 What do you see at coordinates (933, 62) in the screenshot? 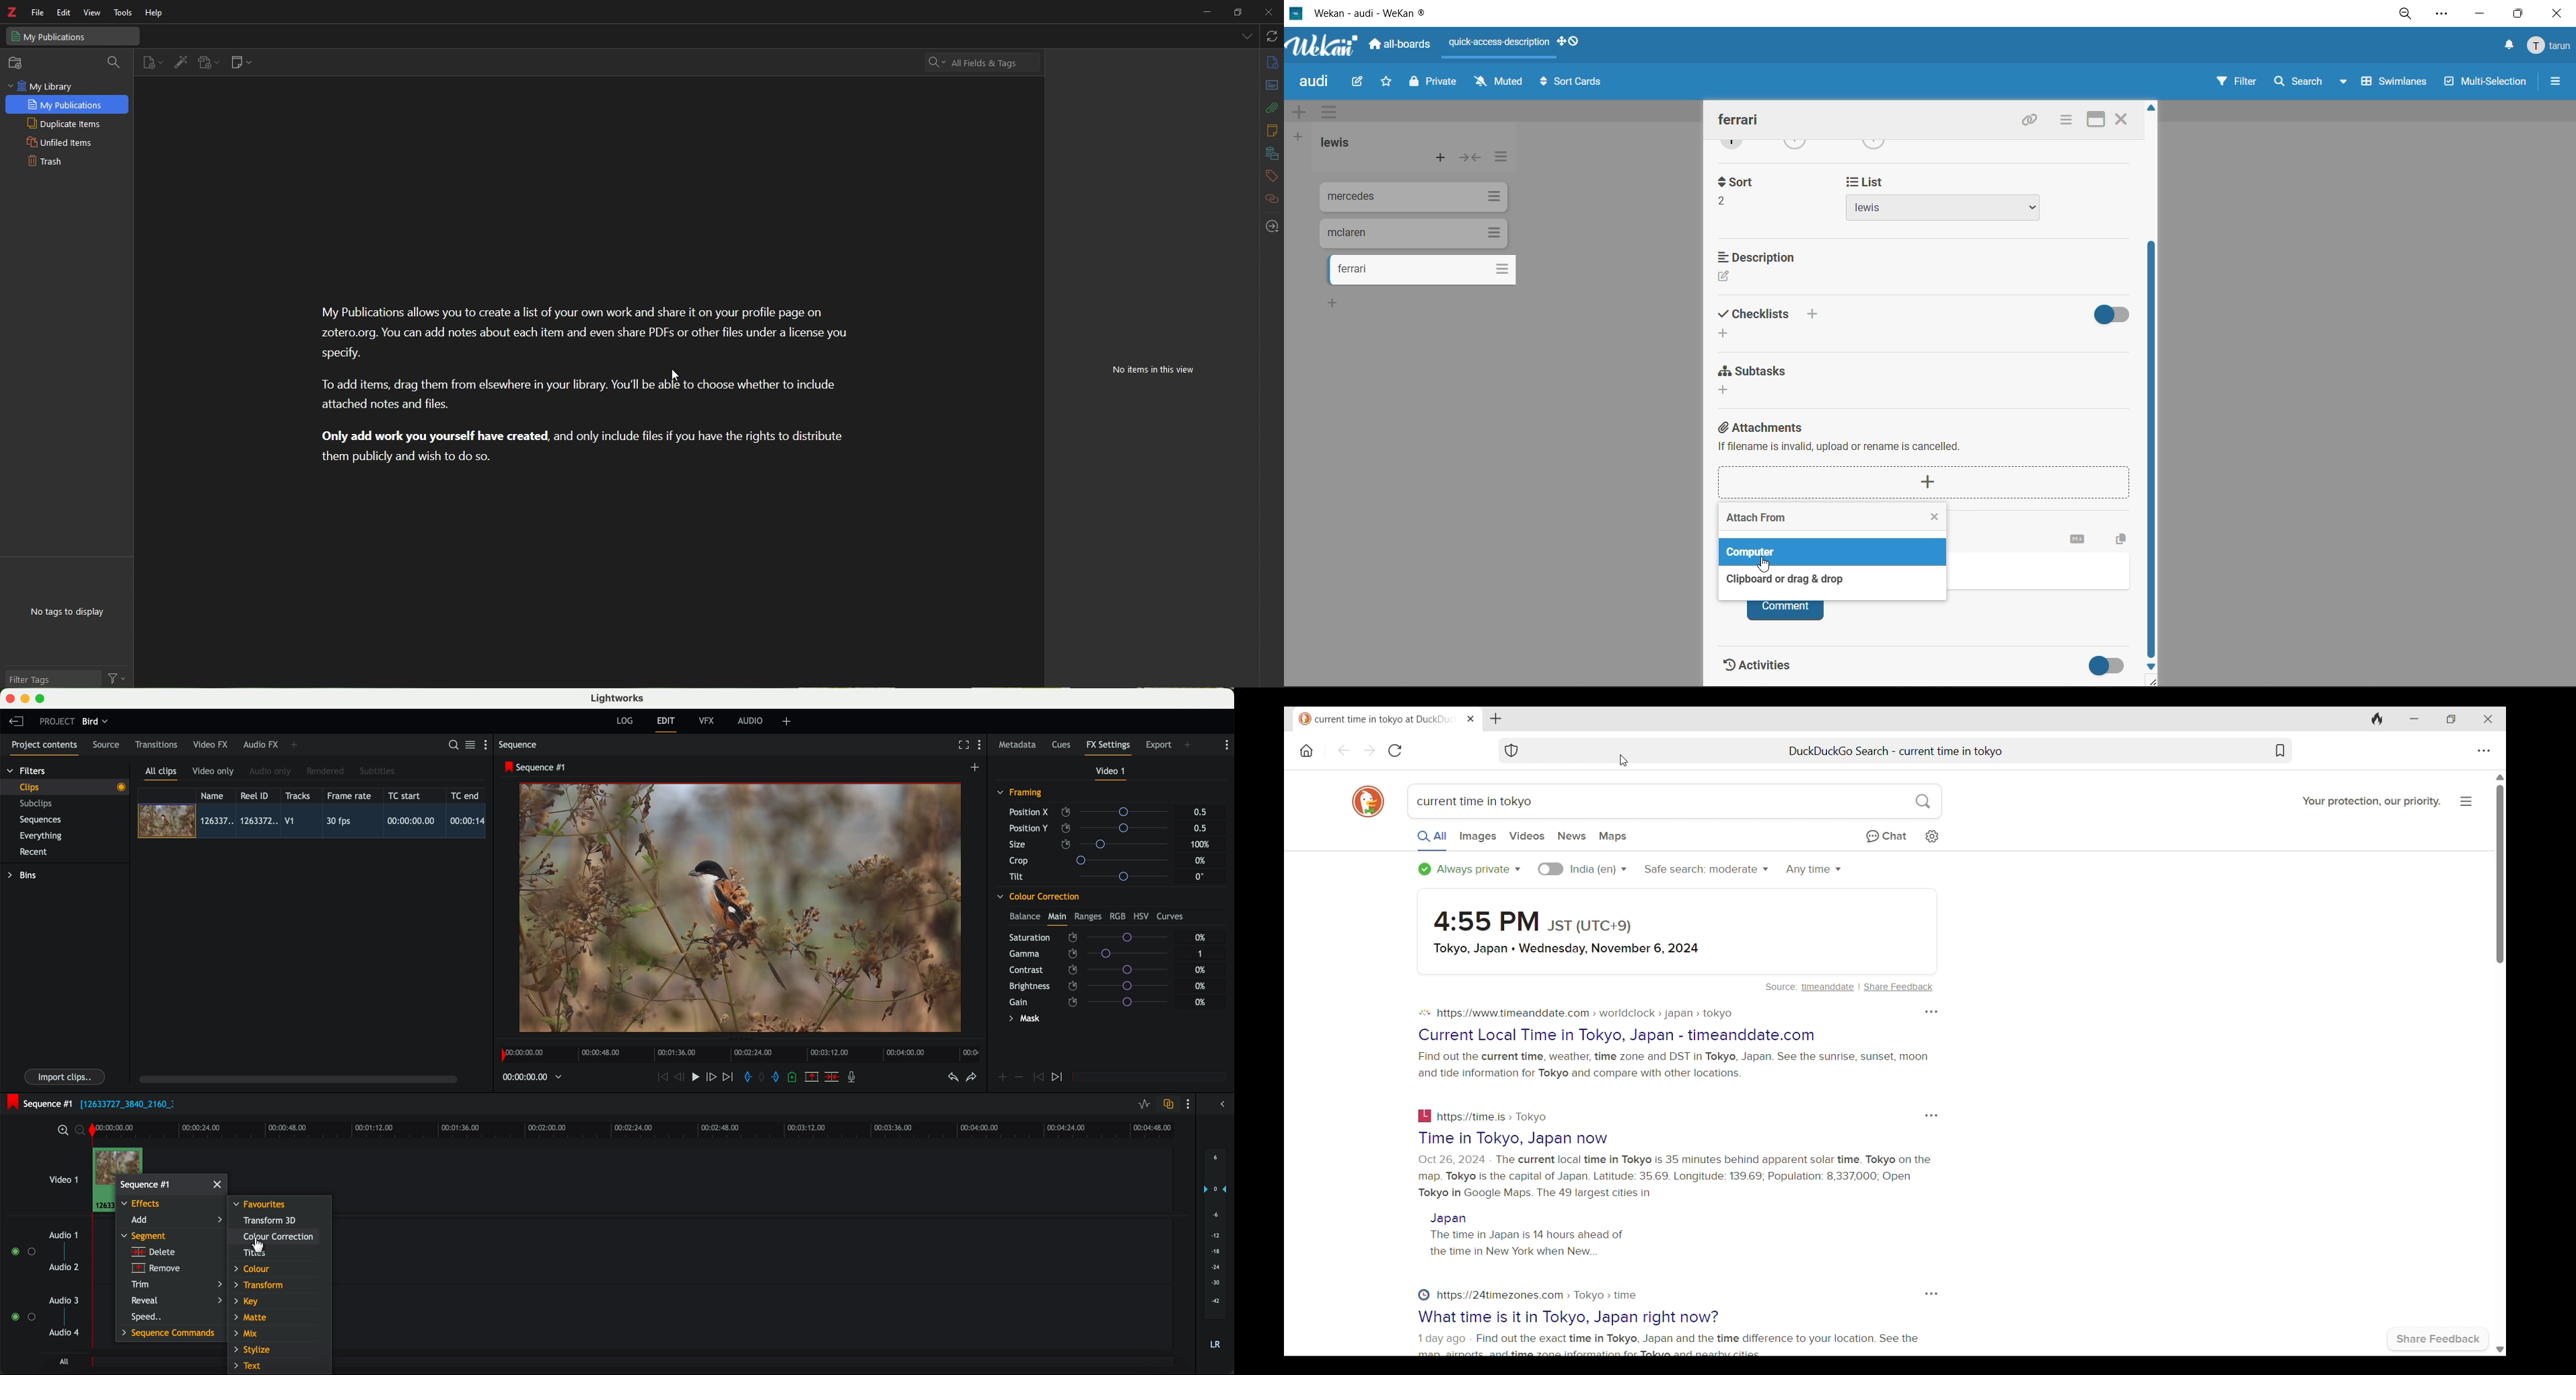
I see `Search options` at bounding box center [933, 62].